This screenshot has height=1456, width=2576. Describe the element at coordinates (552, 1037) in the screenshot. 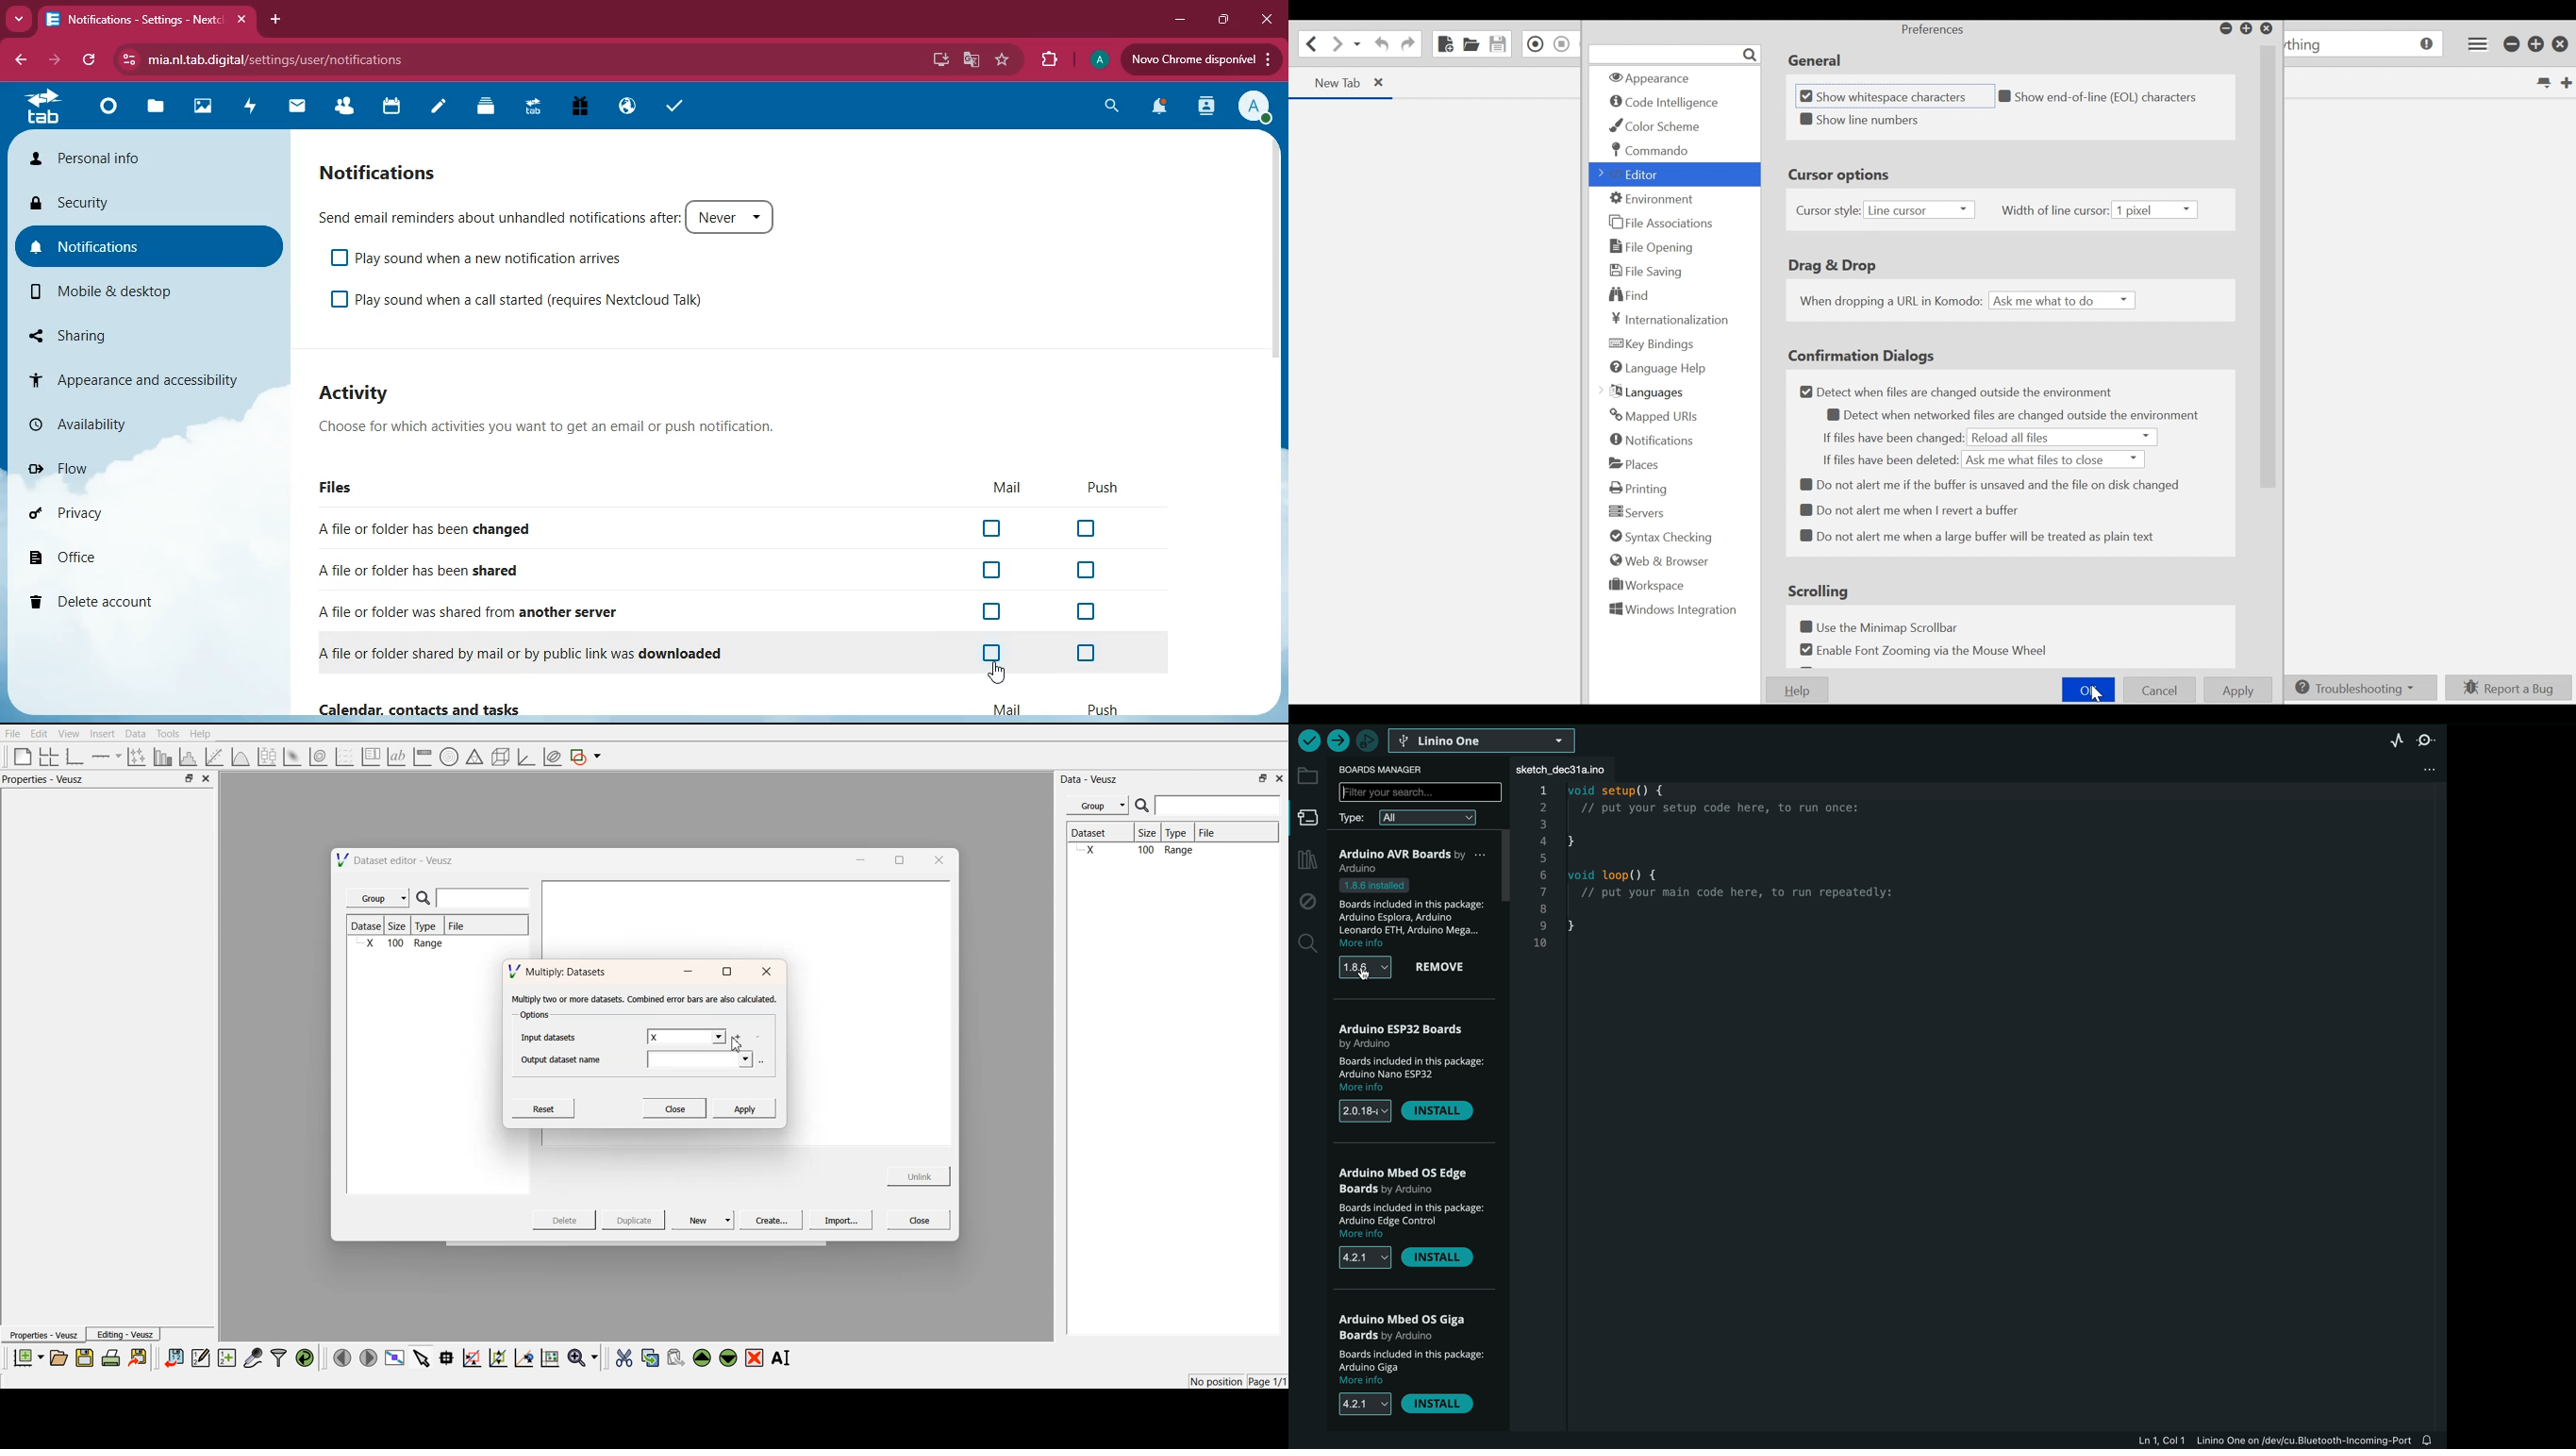

I see `Input datasets` at that location.